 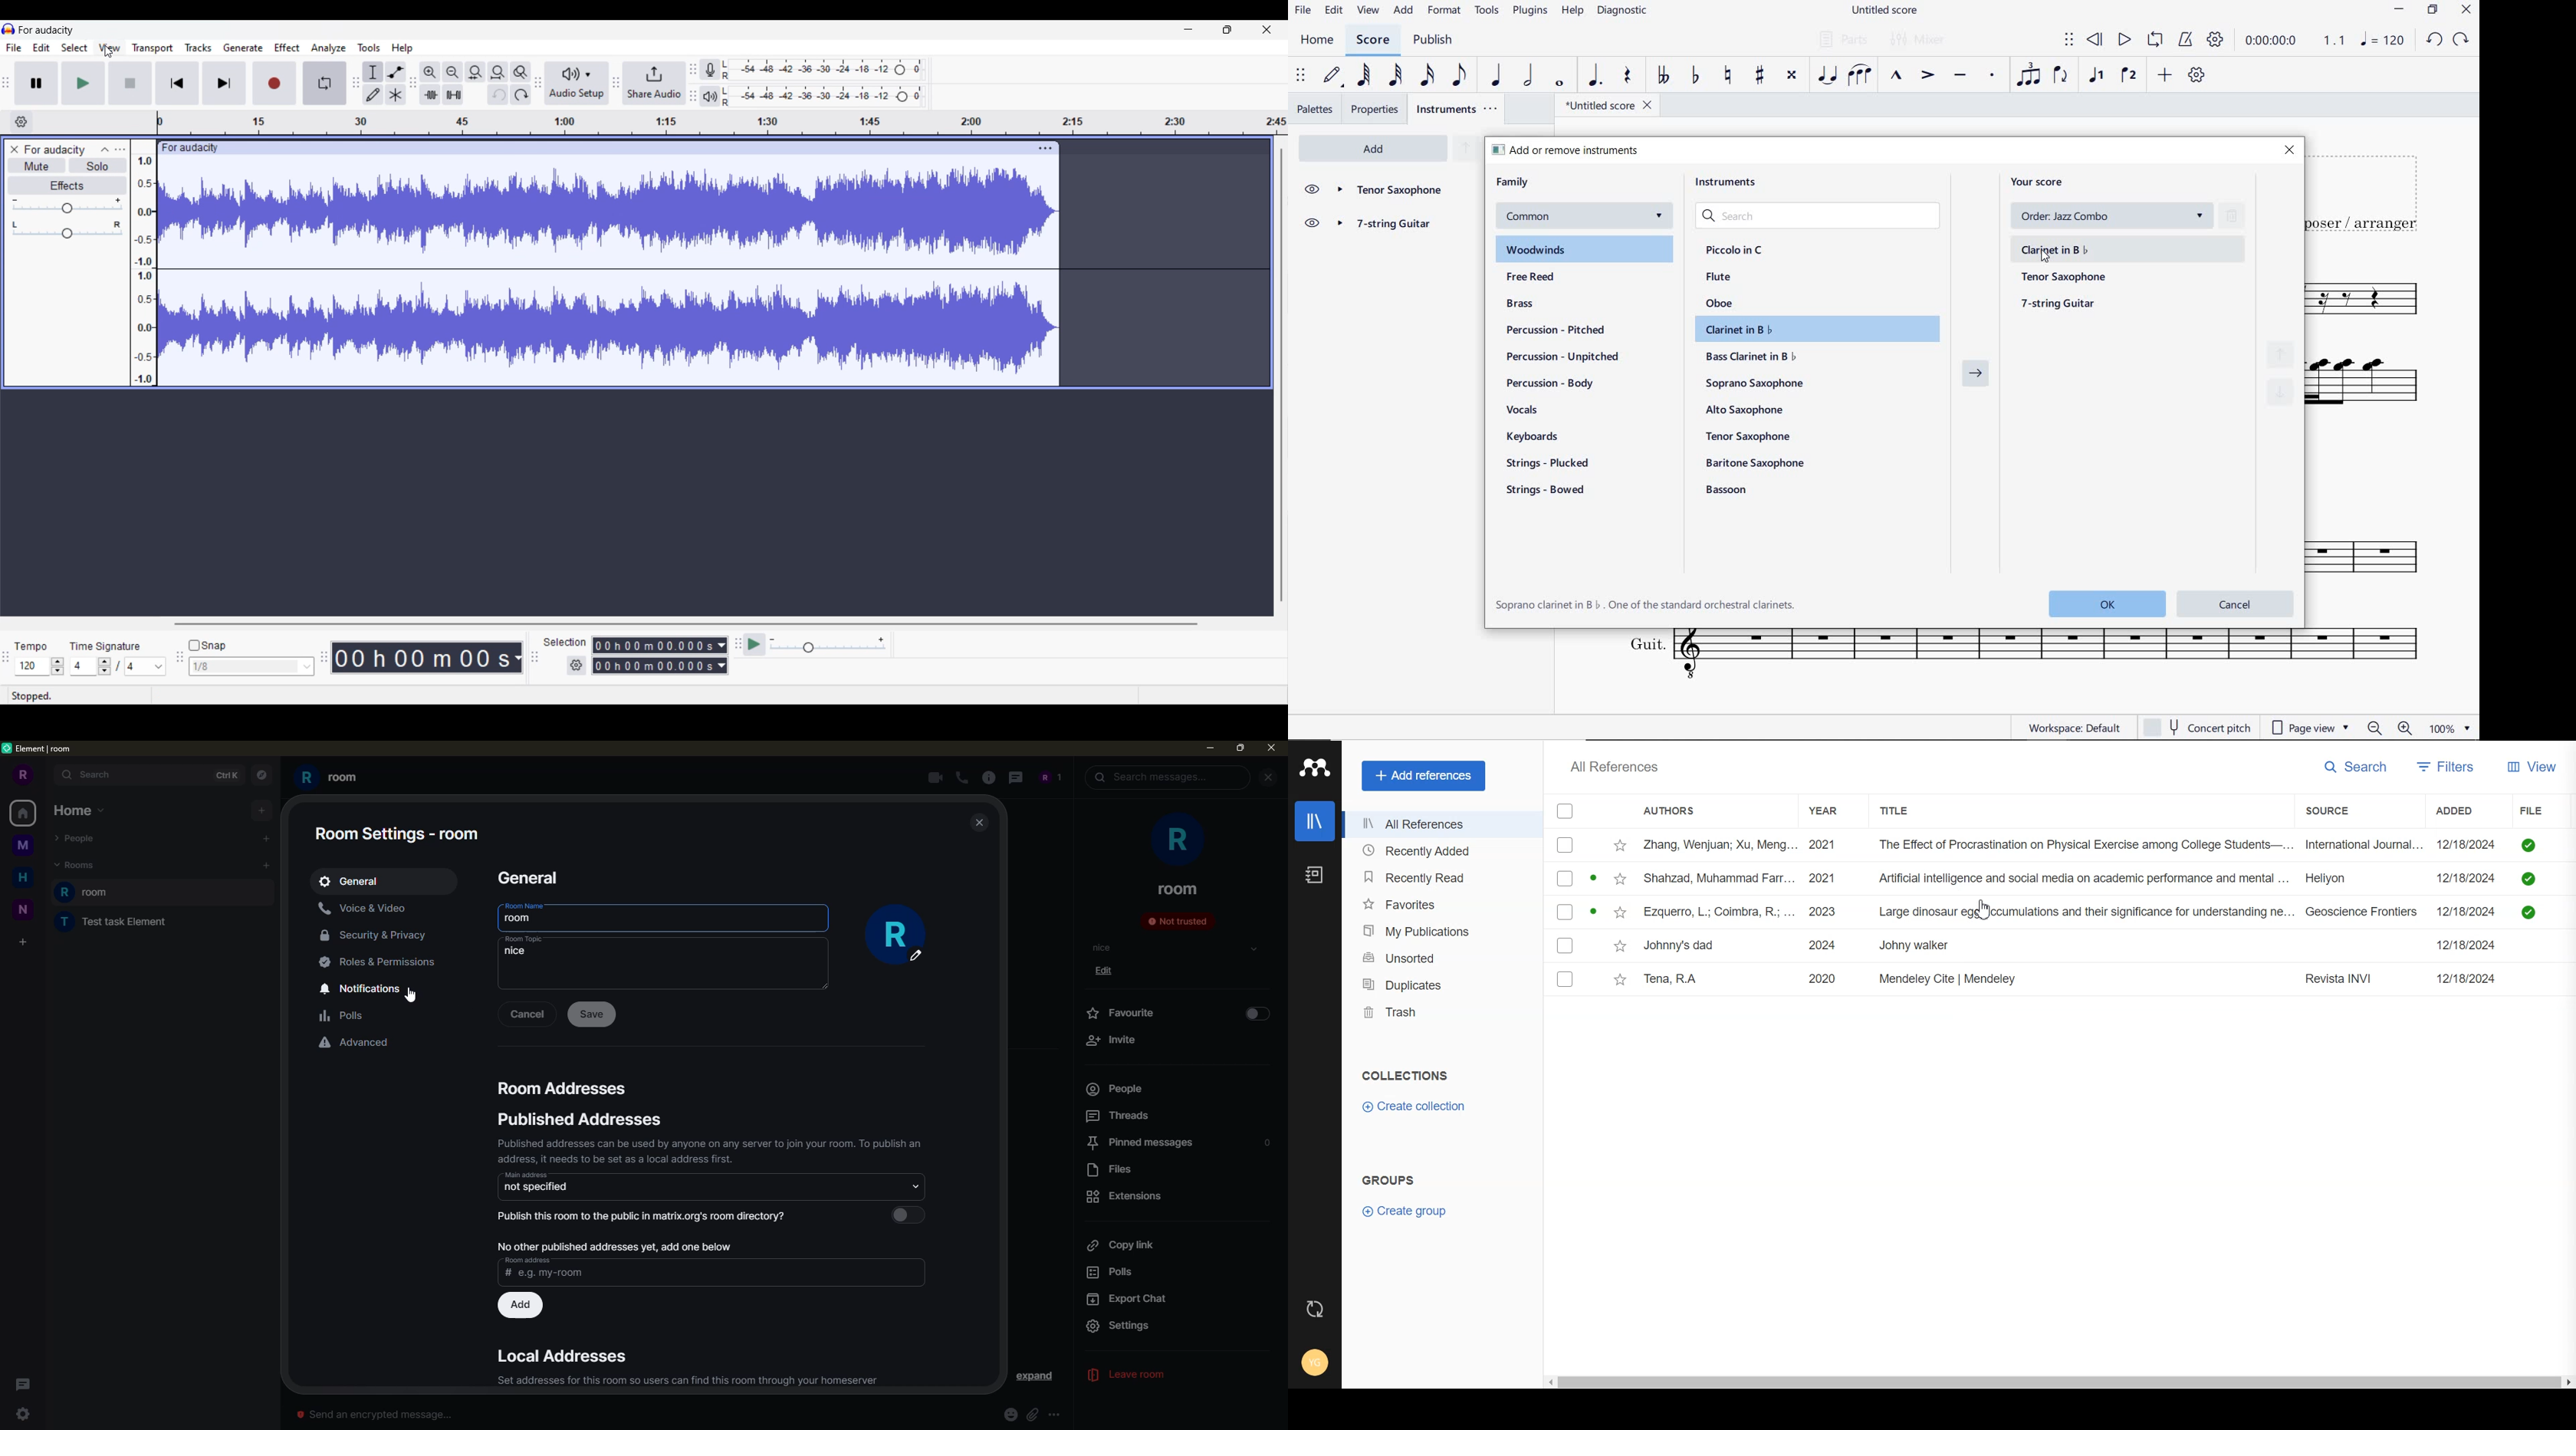 I want to click on bass clarinet in b, so click(x=1753, y=356).